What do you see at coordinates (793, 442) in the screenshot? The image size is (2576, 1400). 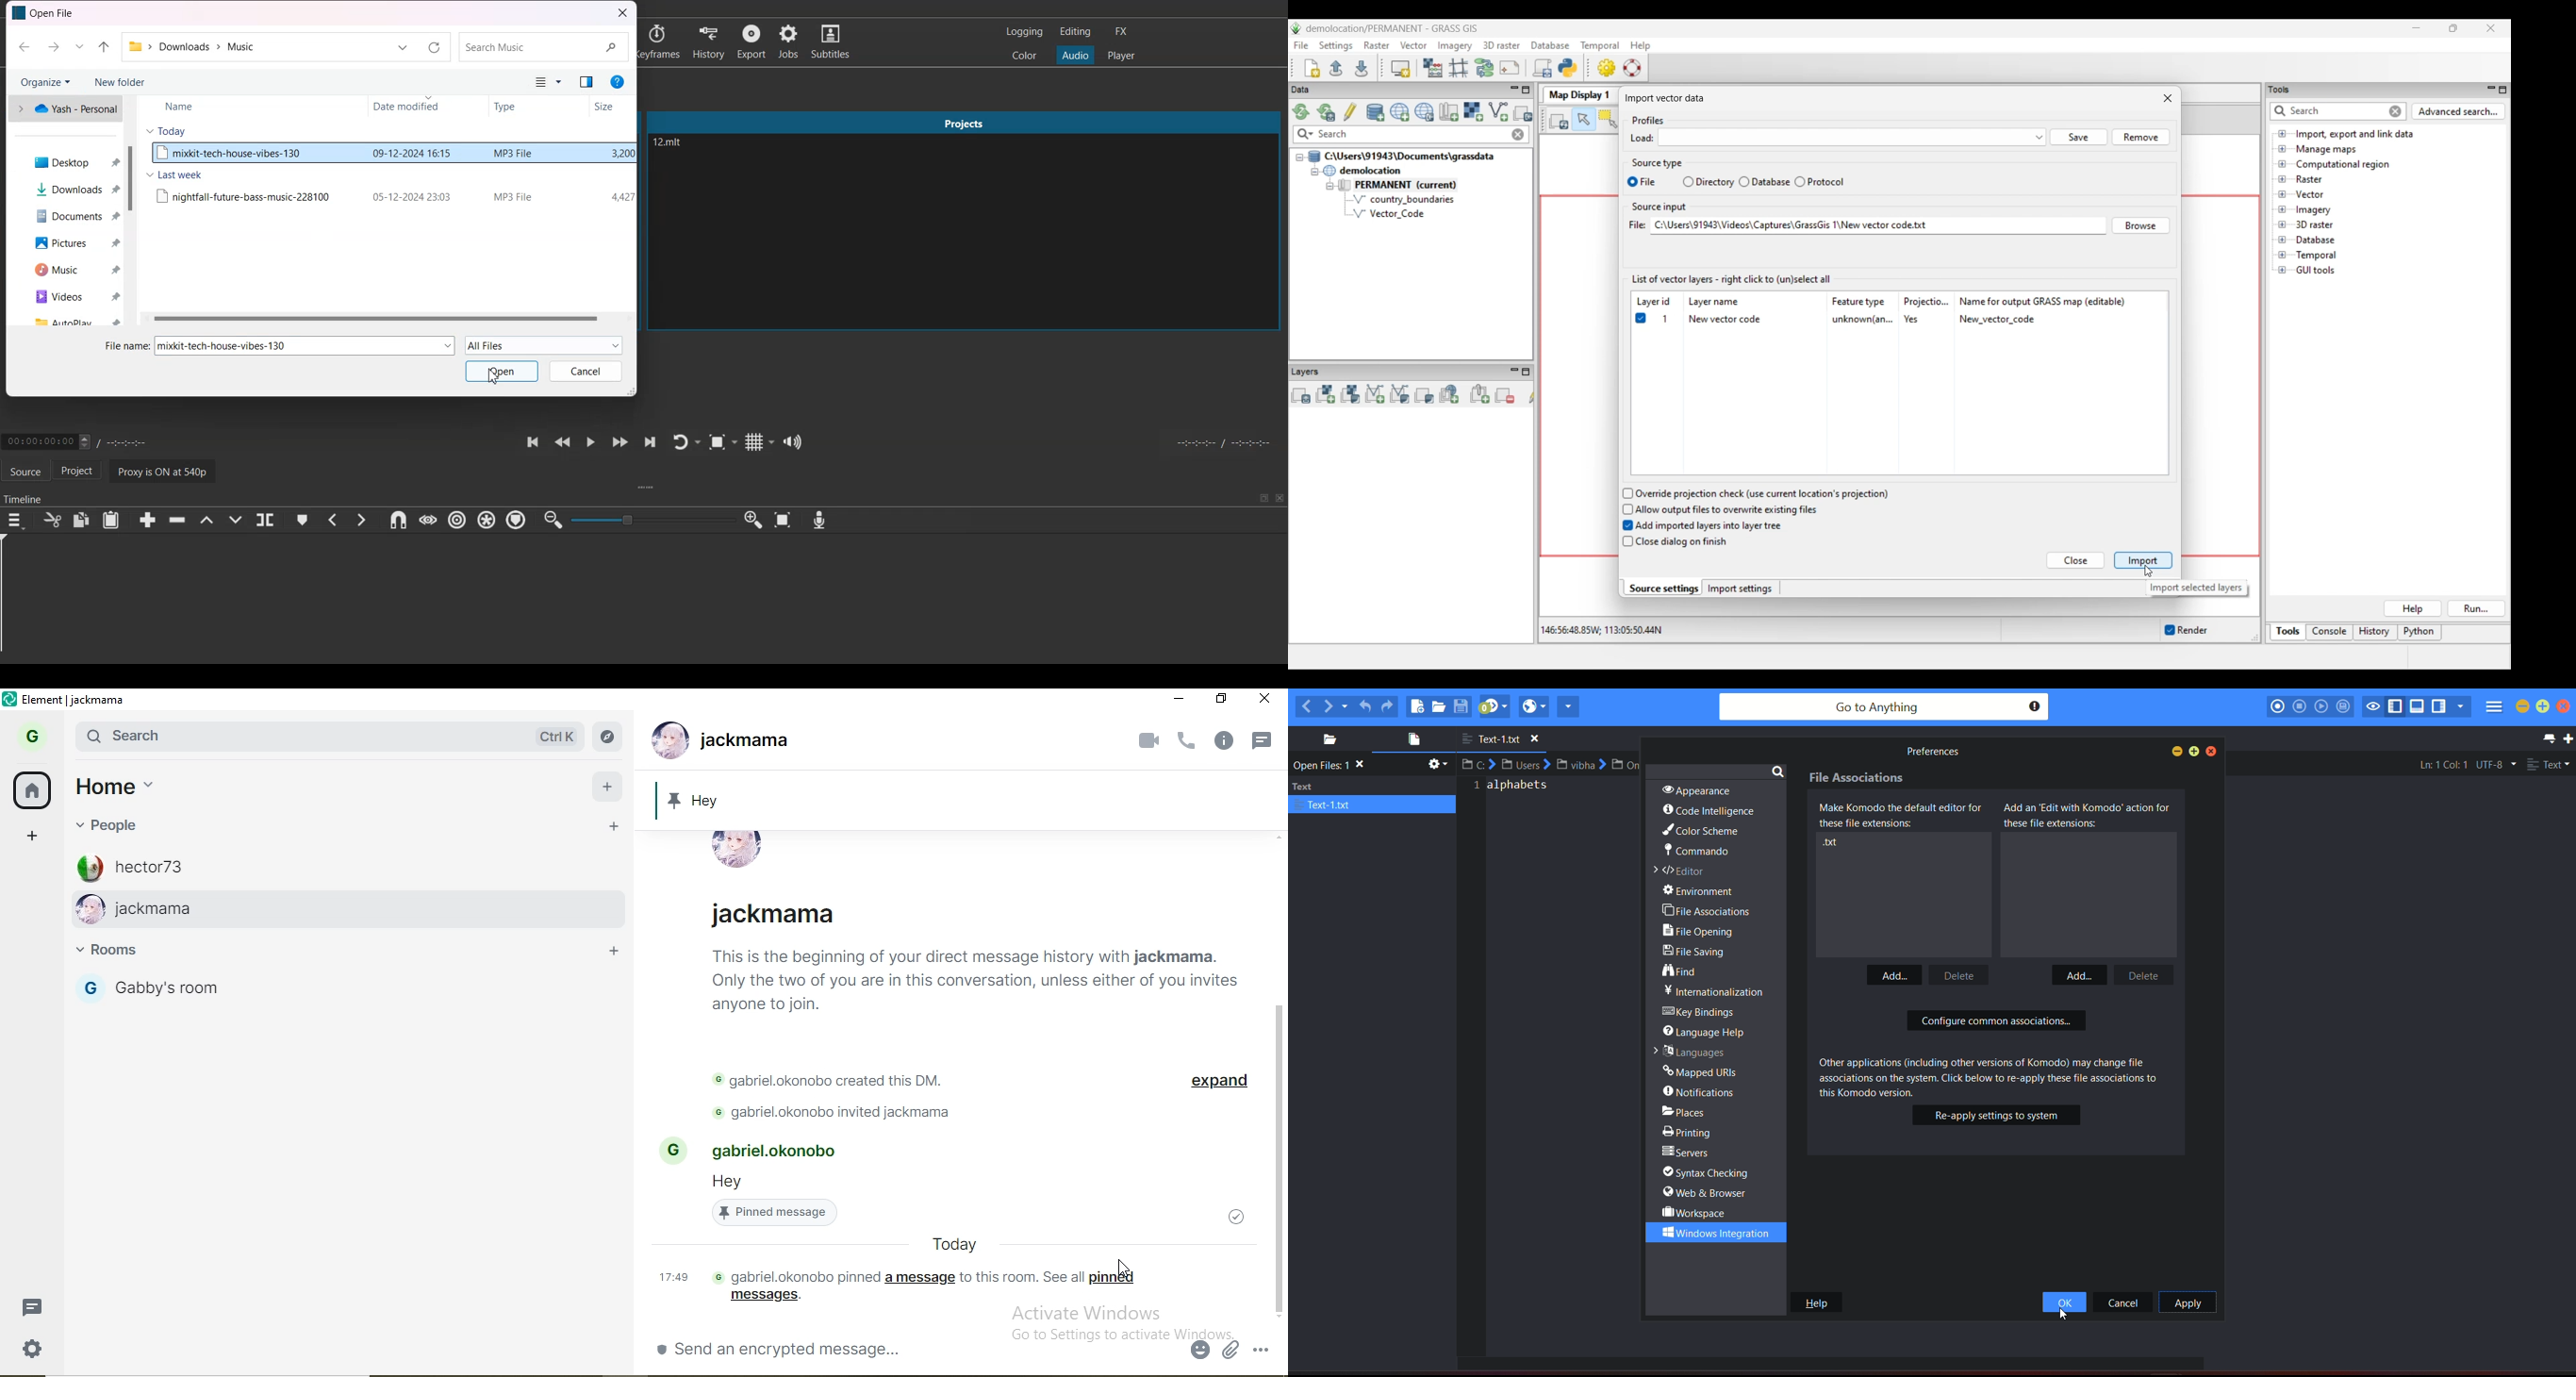 I see `Show the volume control` at bounding box center [793, 442].